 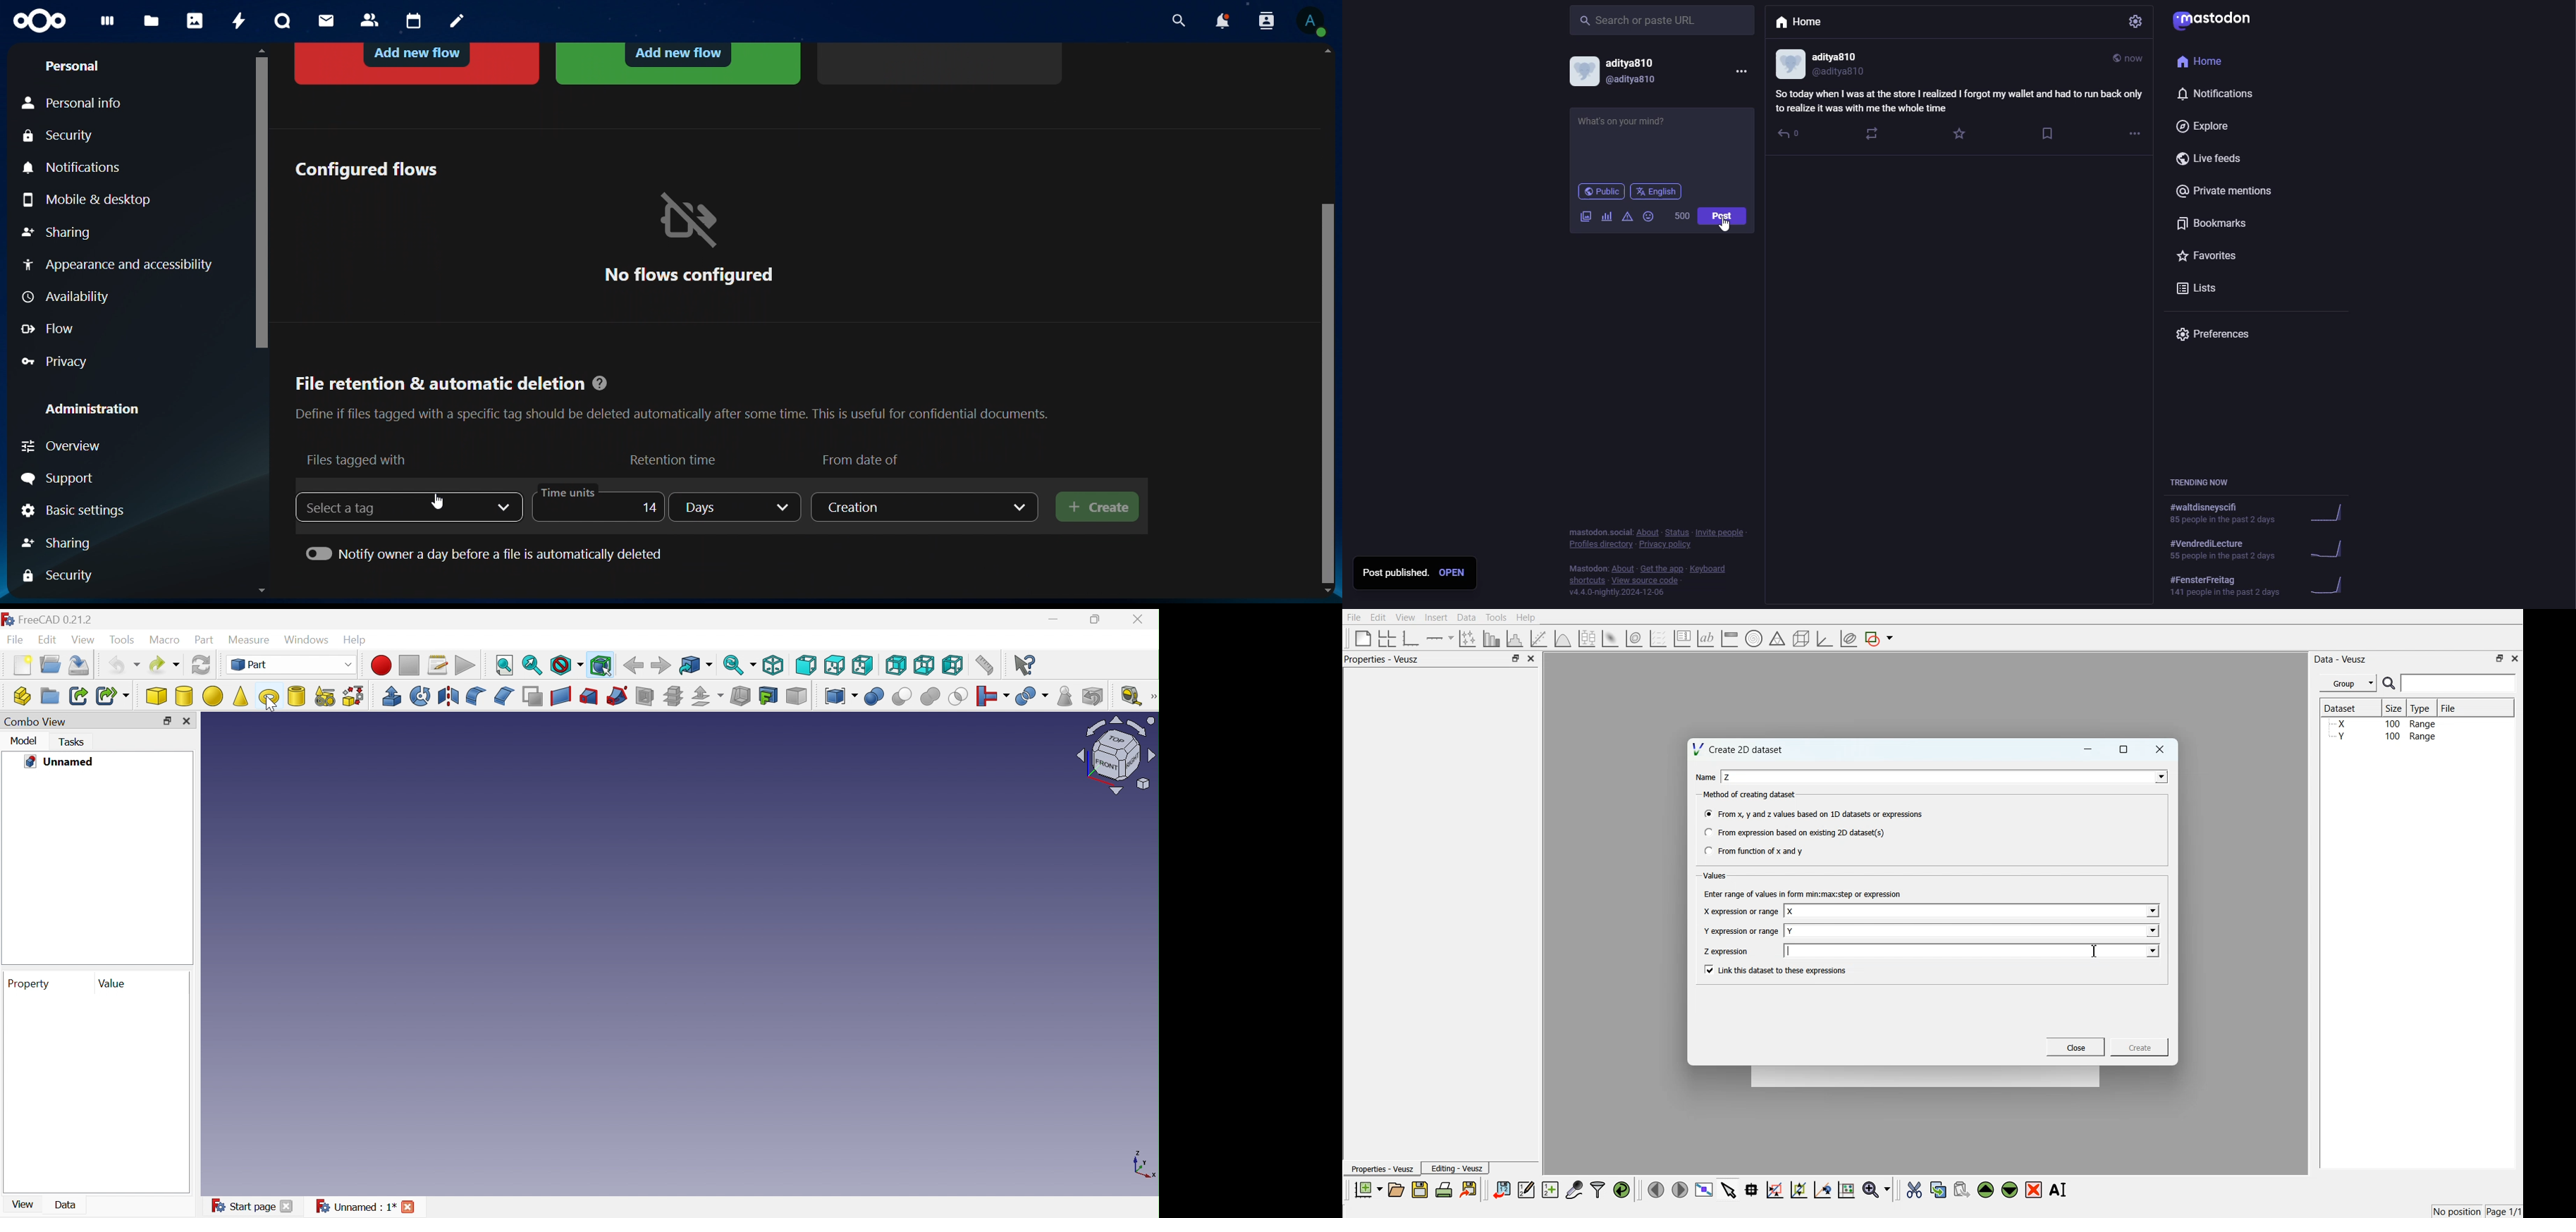 I want to click on Measure distance, so click(x=988, y=665).